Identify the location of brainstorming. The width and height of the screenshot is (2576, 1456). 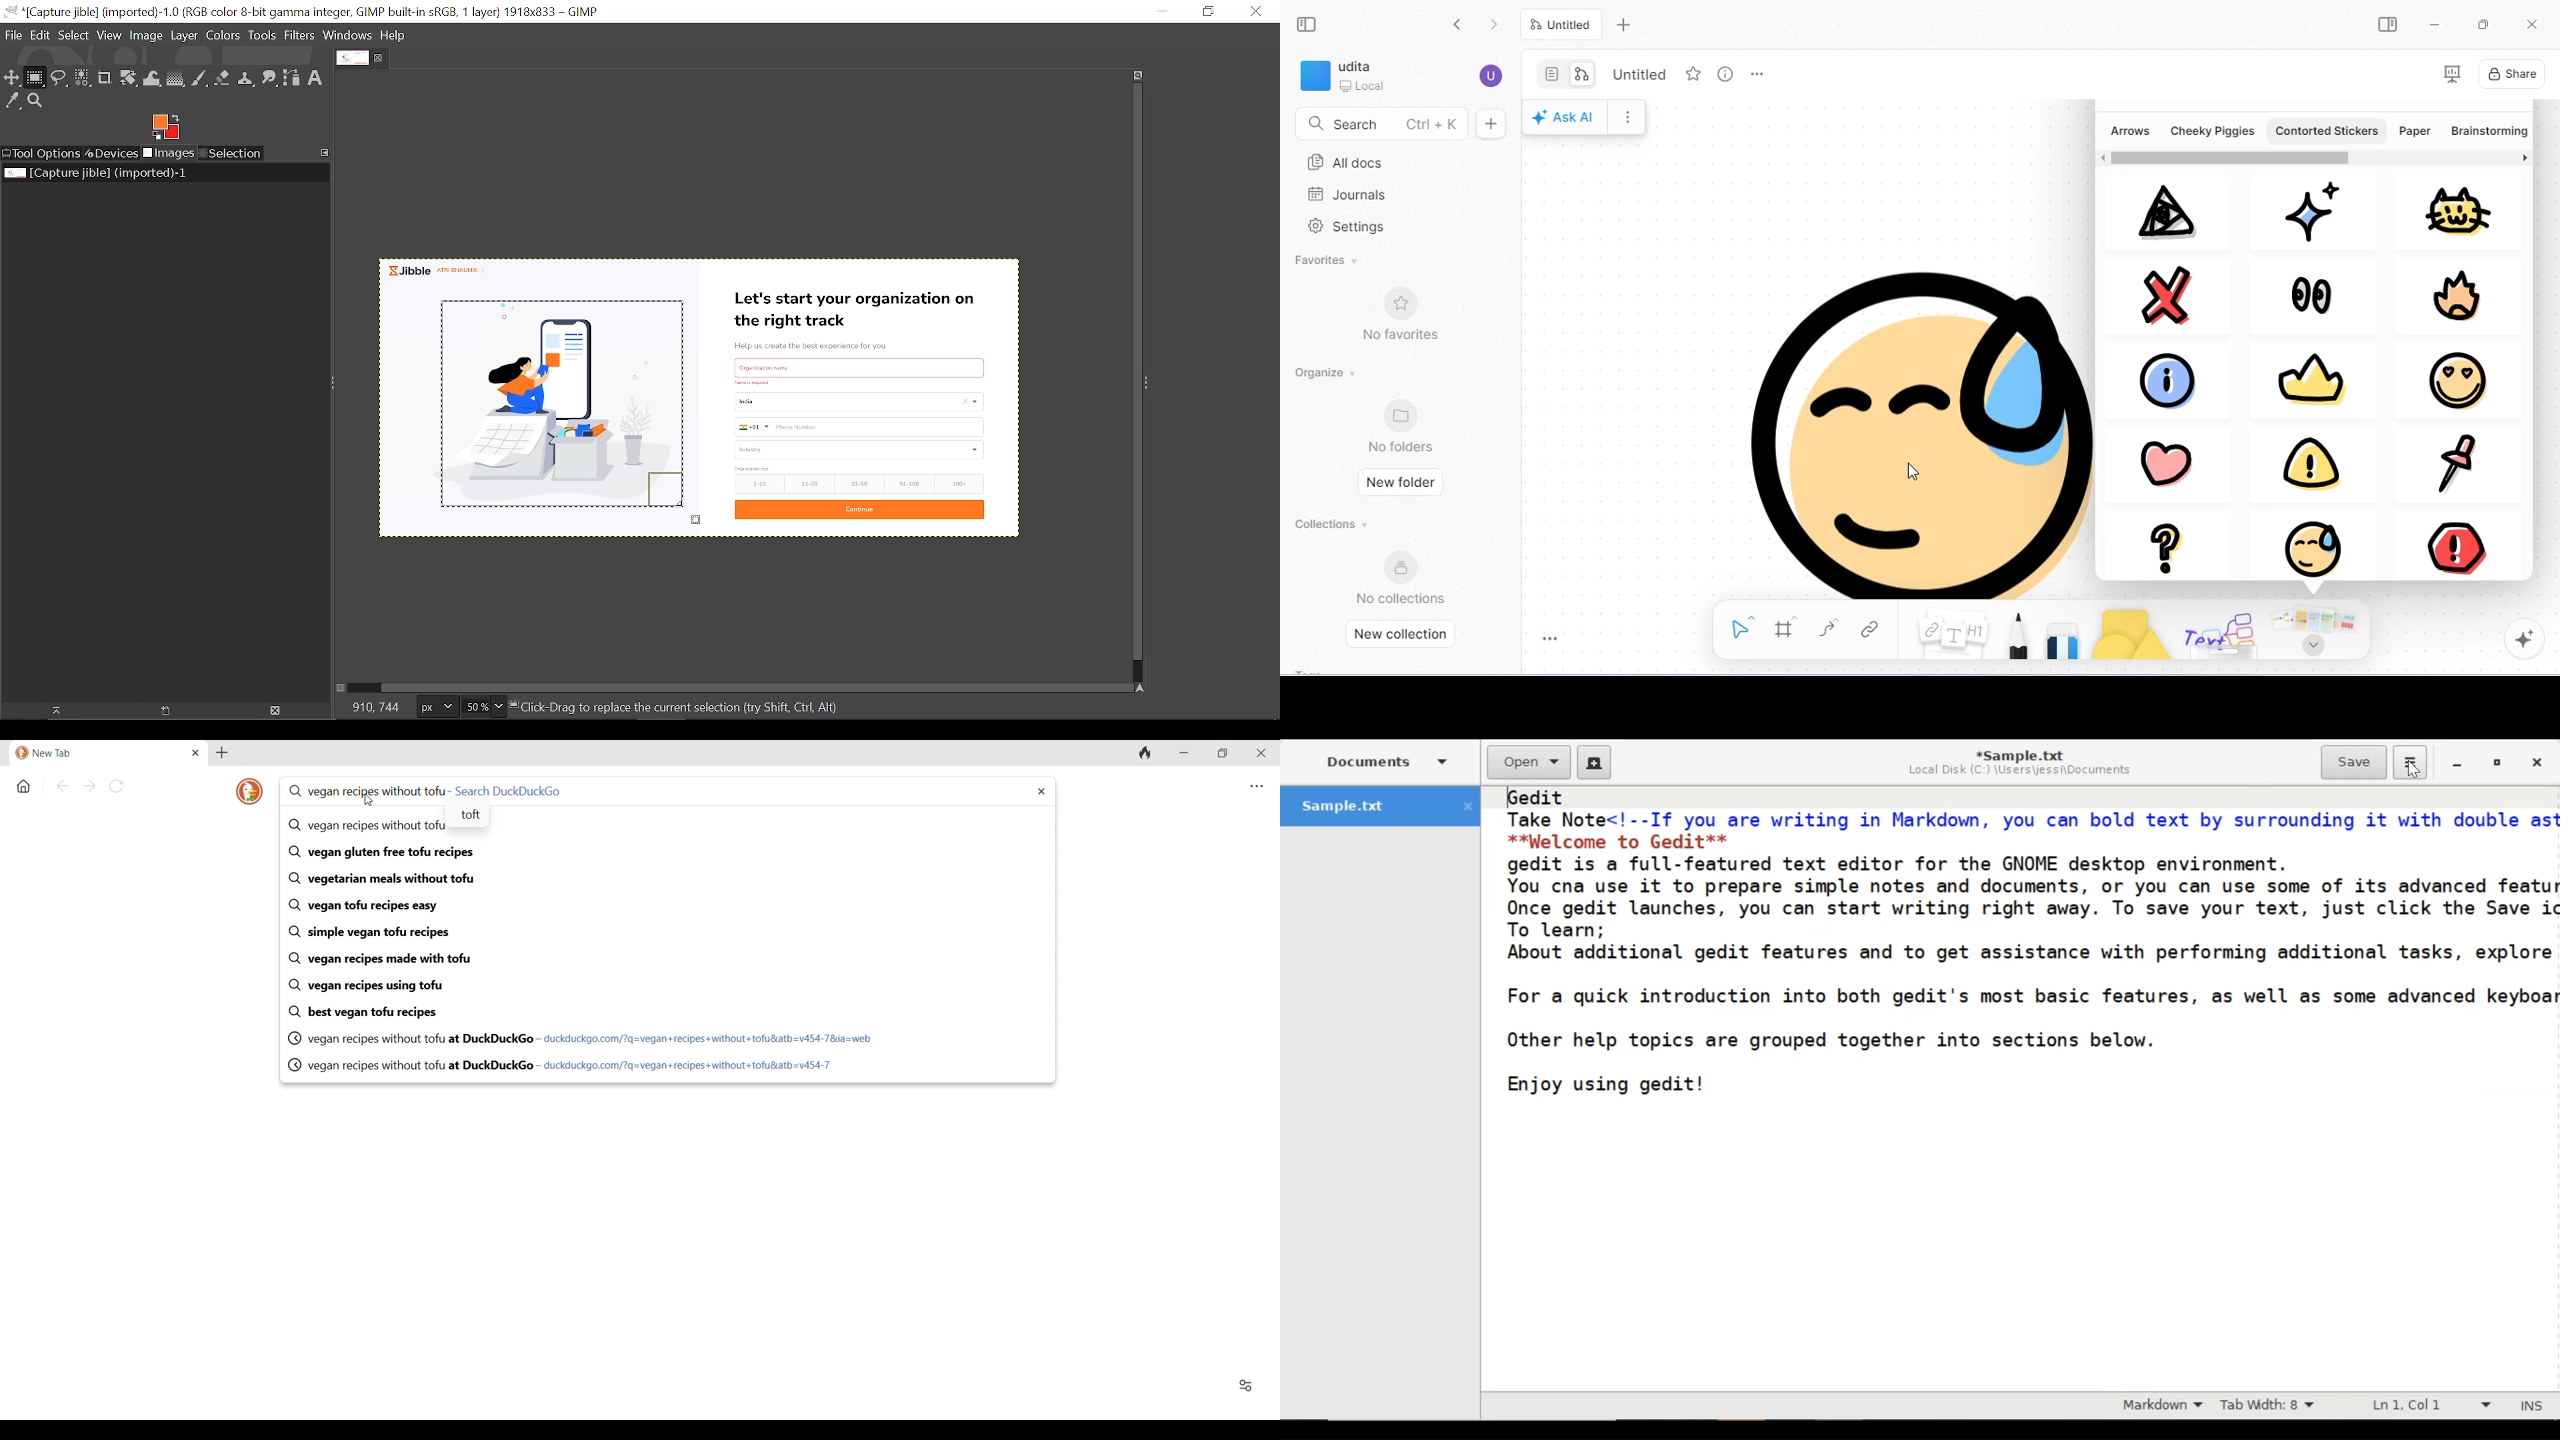
(2487, 132).